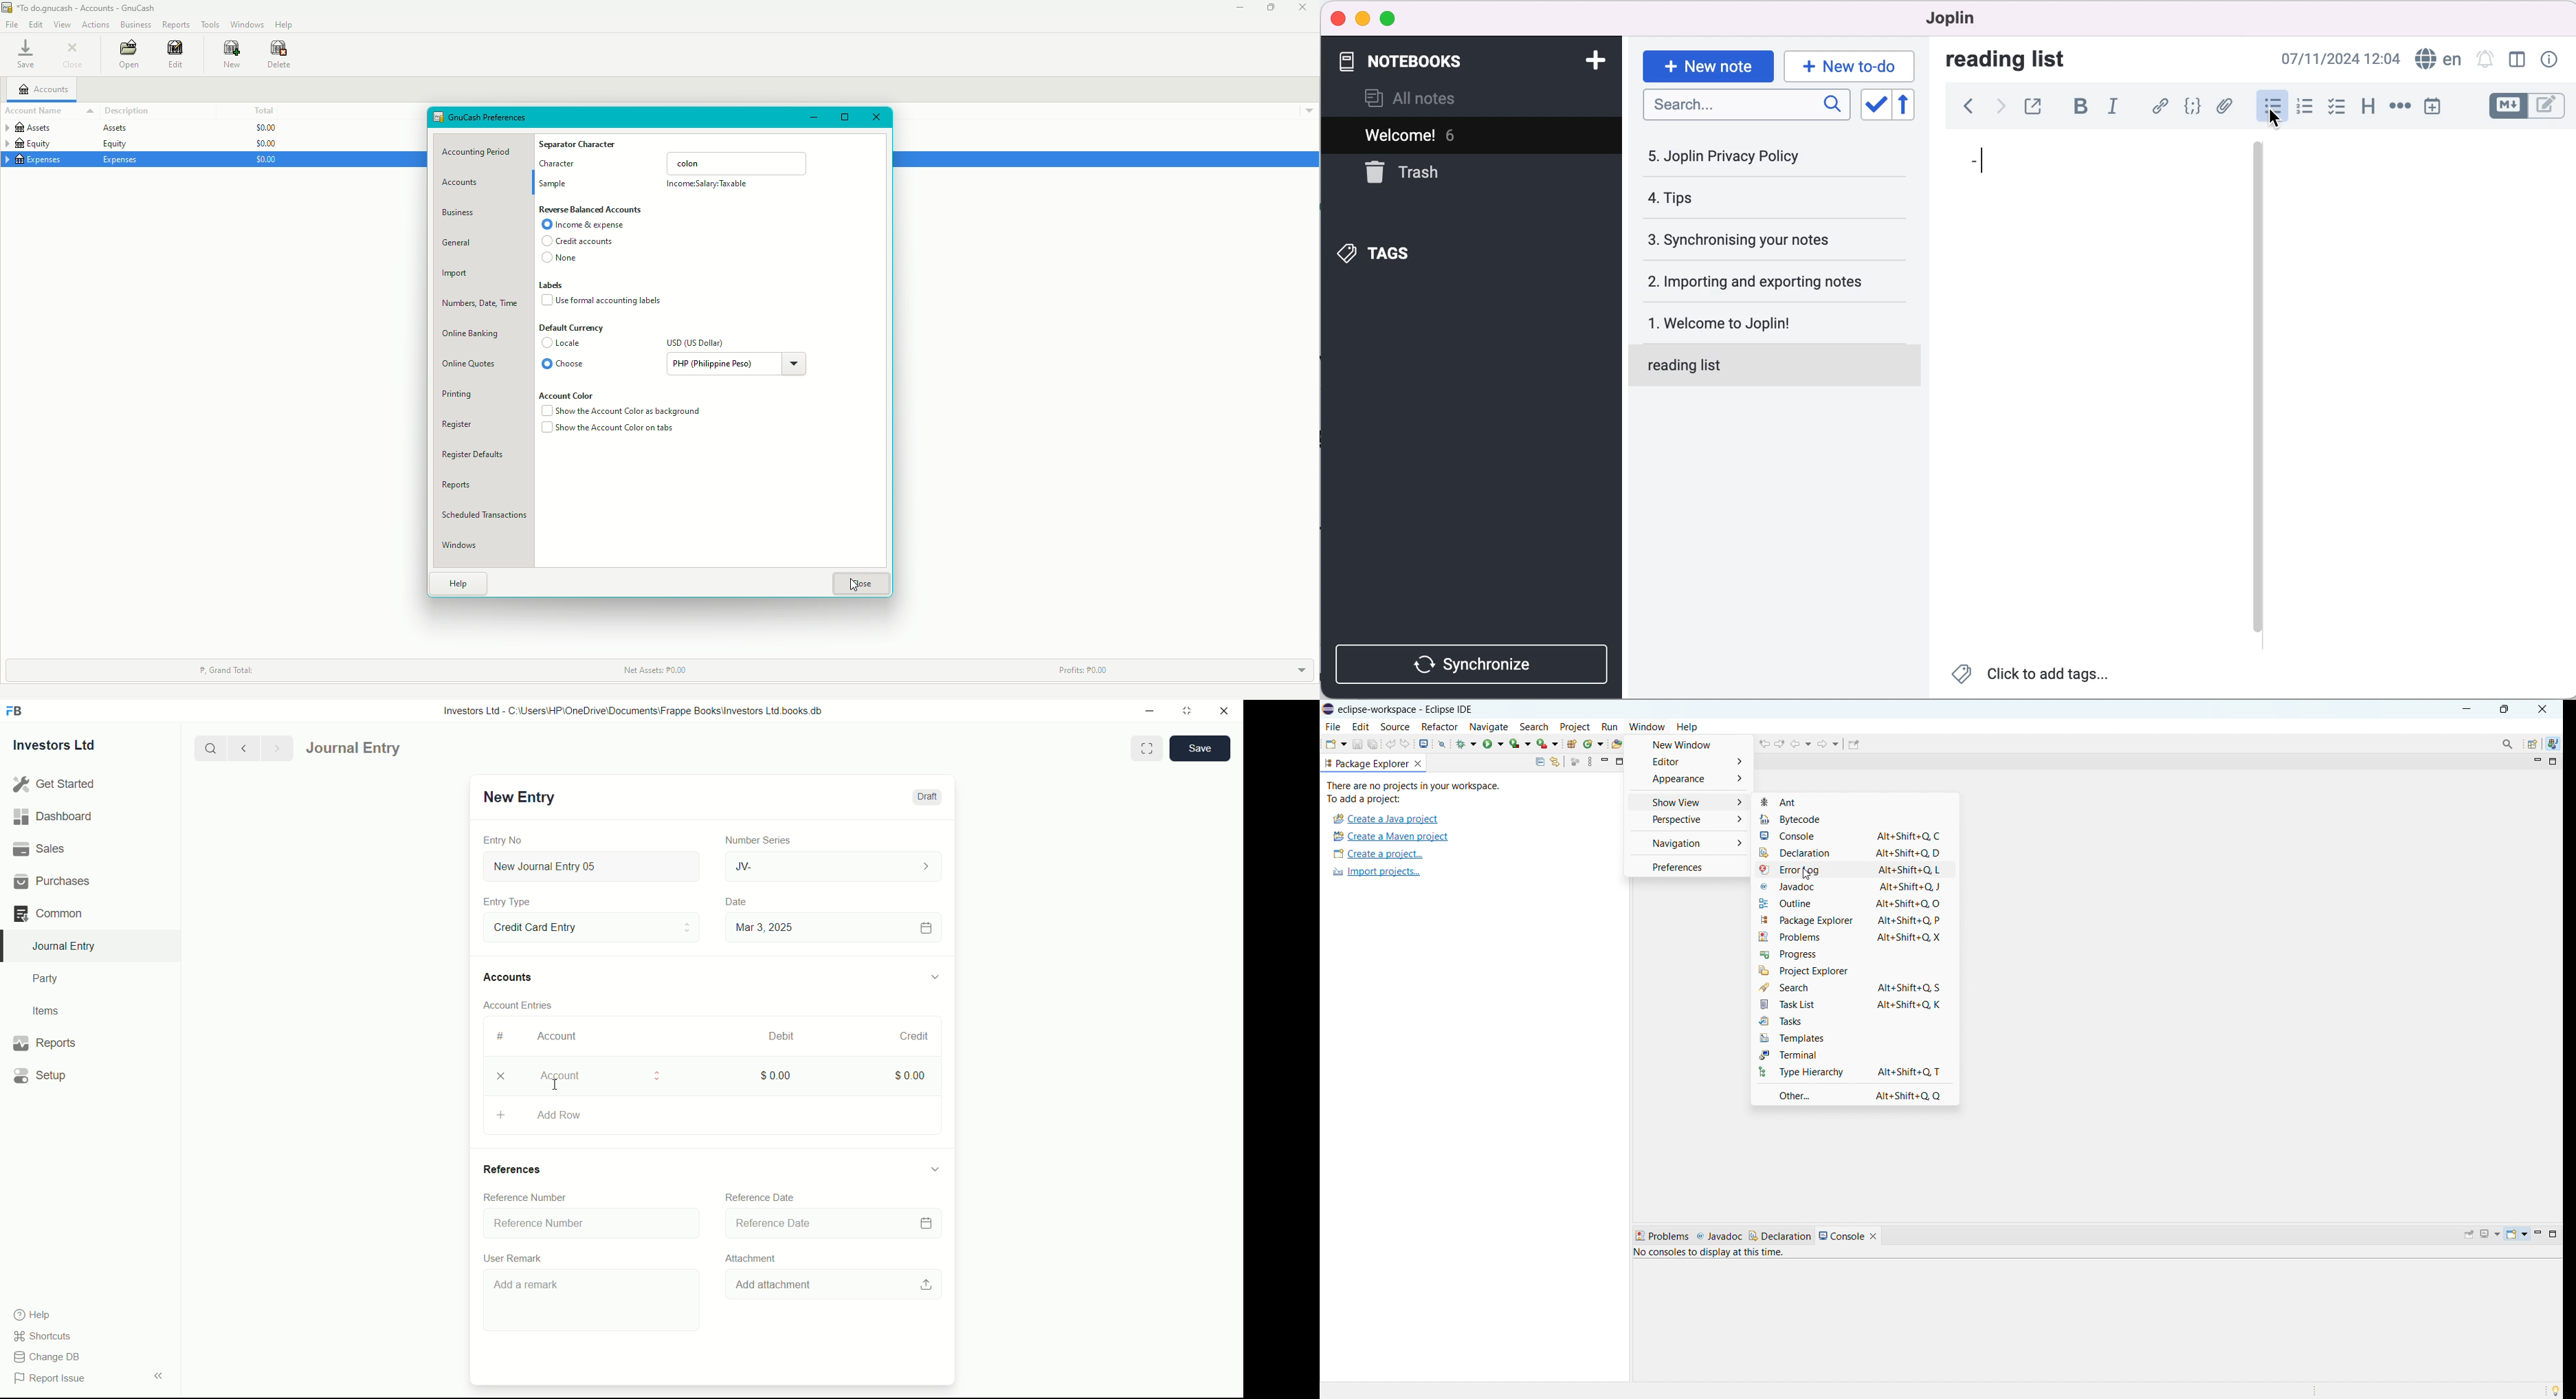 The width and height of the screenshot is (2576, 1400). I want to click on minimize, so click(1363, 18).